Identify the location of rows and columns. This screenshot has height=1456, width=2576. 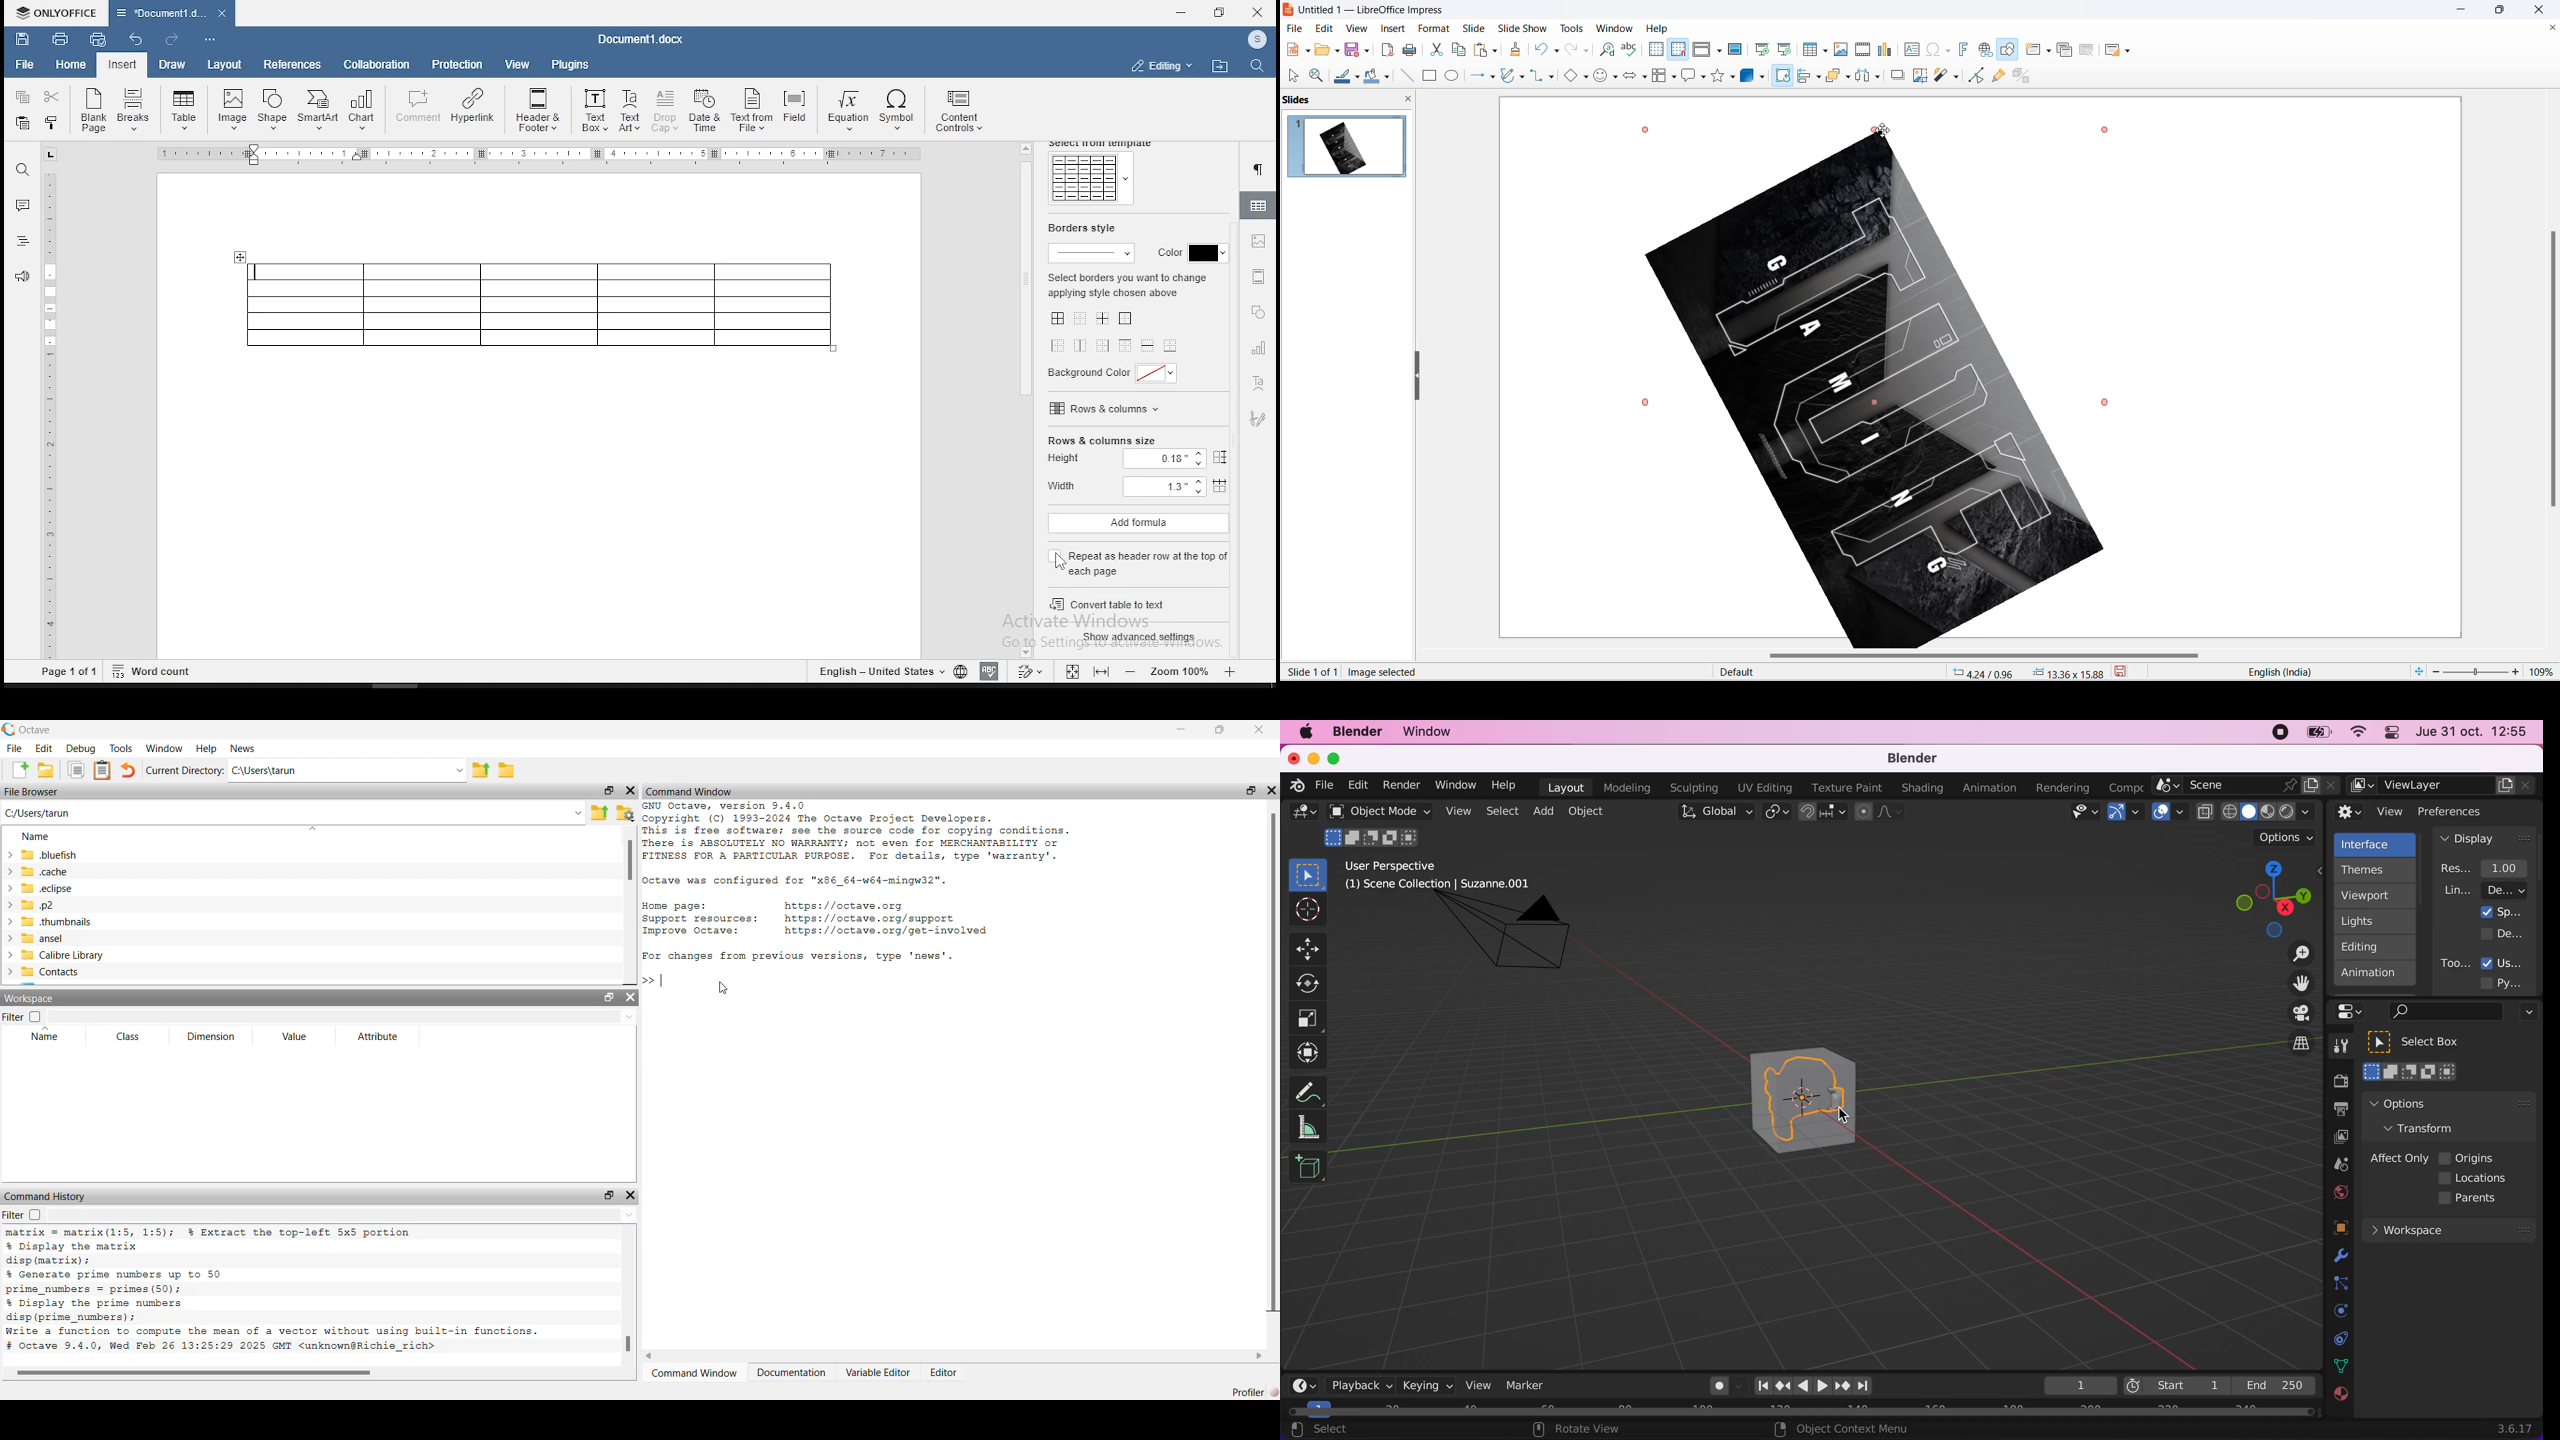
(1107, 408).